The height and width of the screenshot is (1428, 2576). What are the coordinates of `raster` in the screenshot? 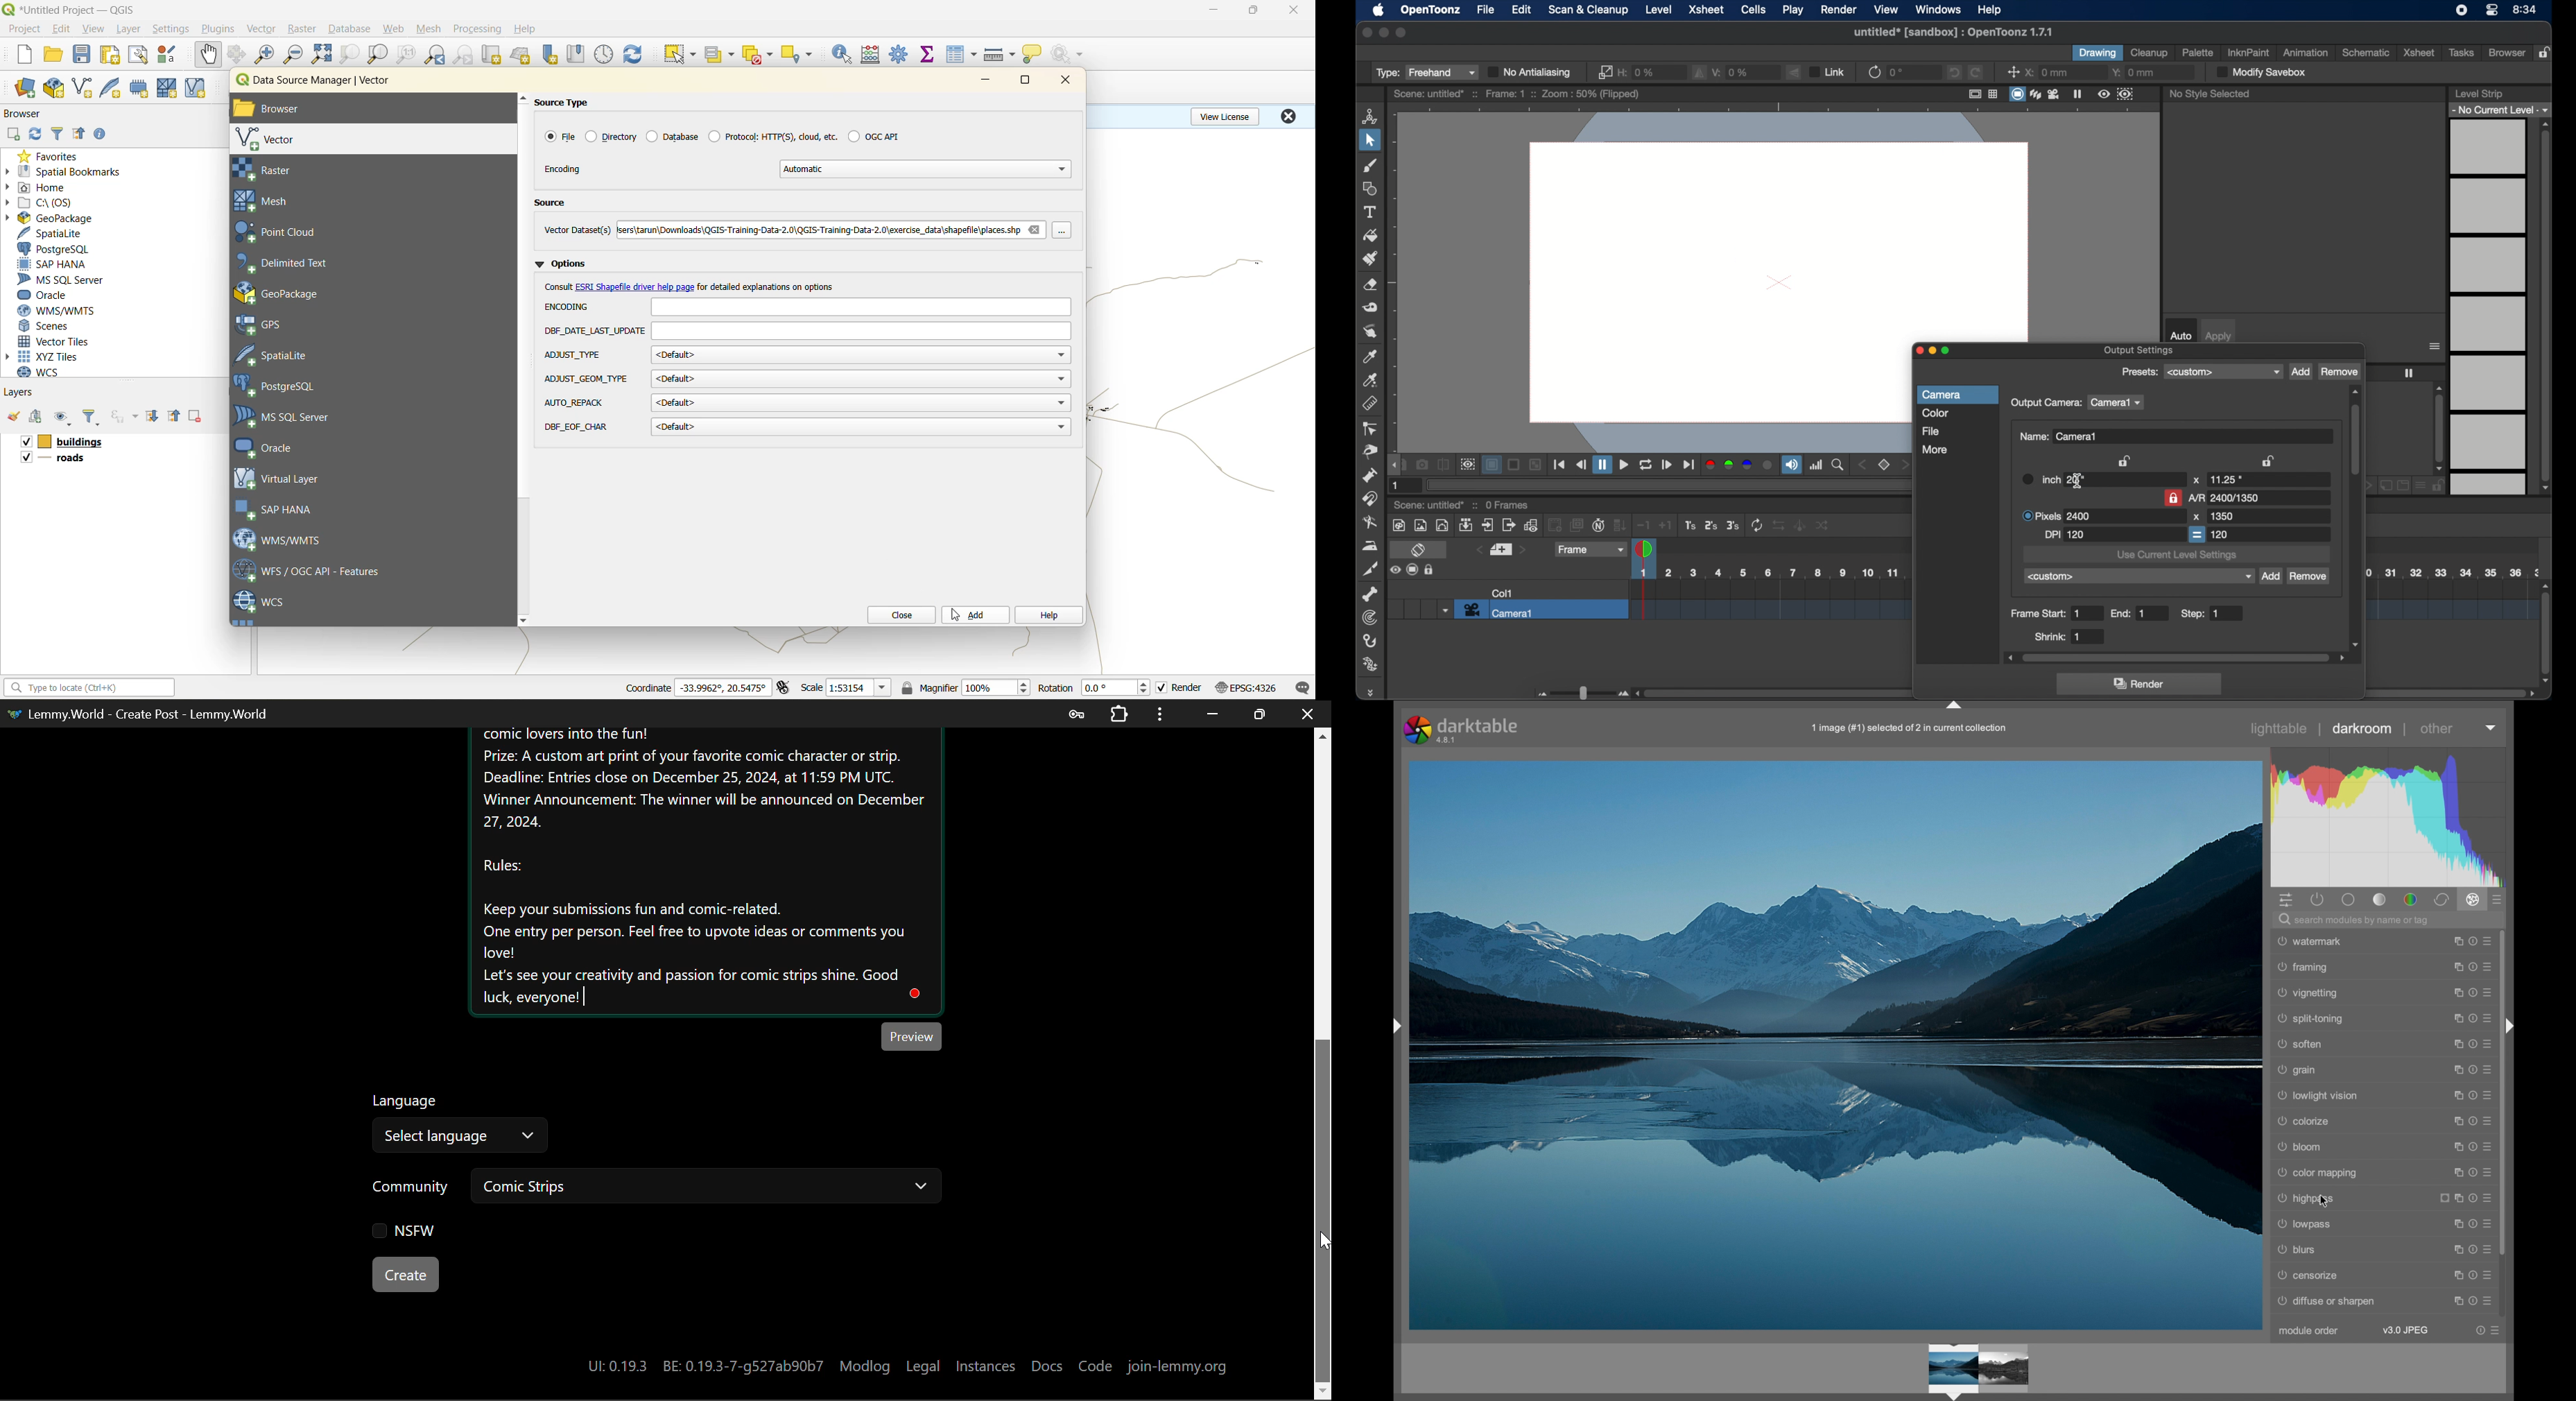 It's located at (303, 27).